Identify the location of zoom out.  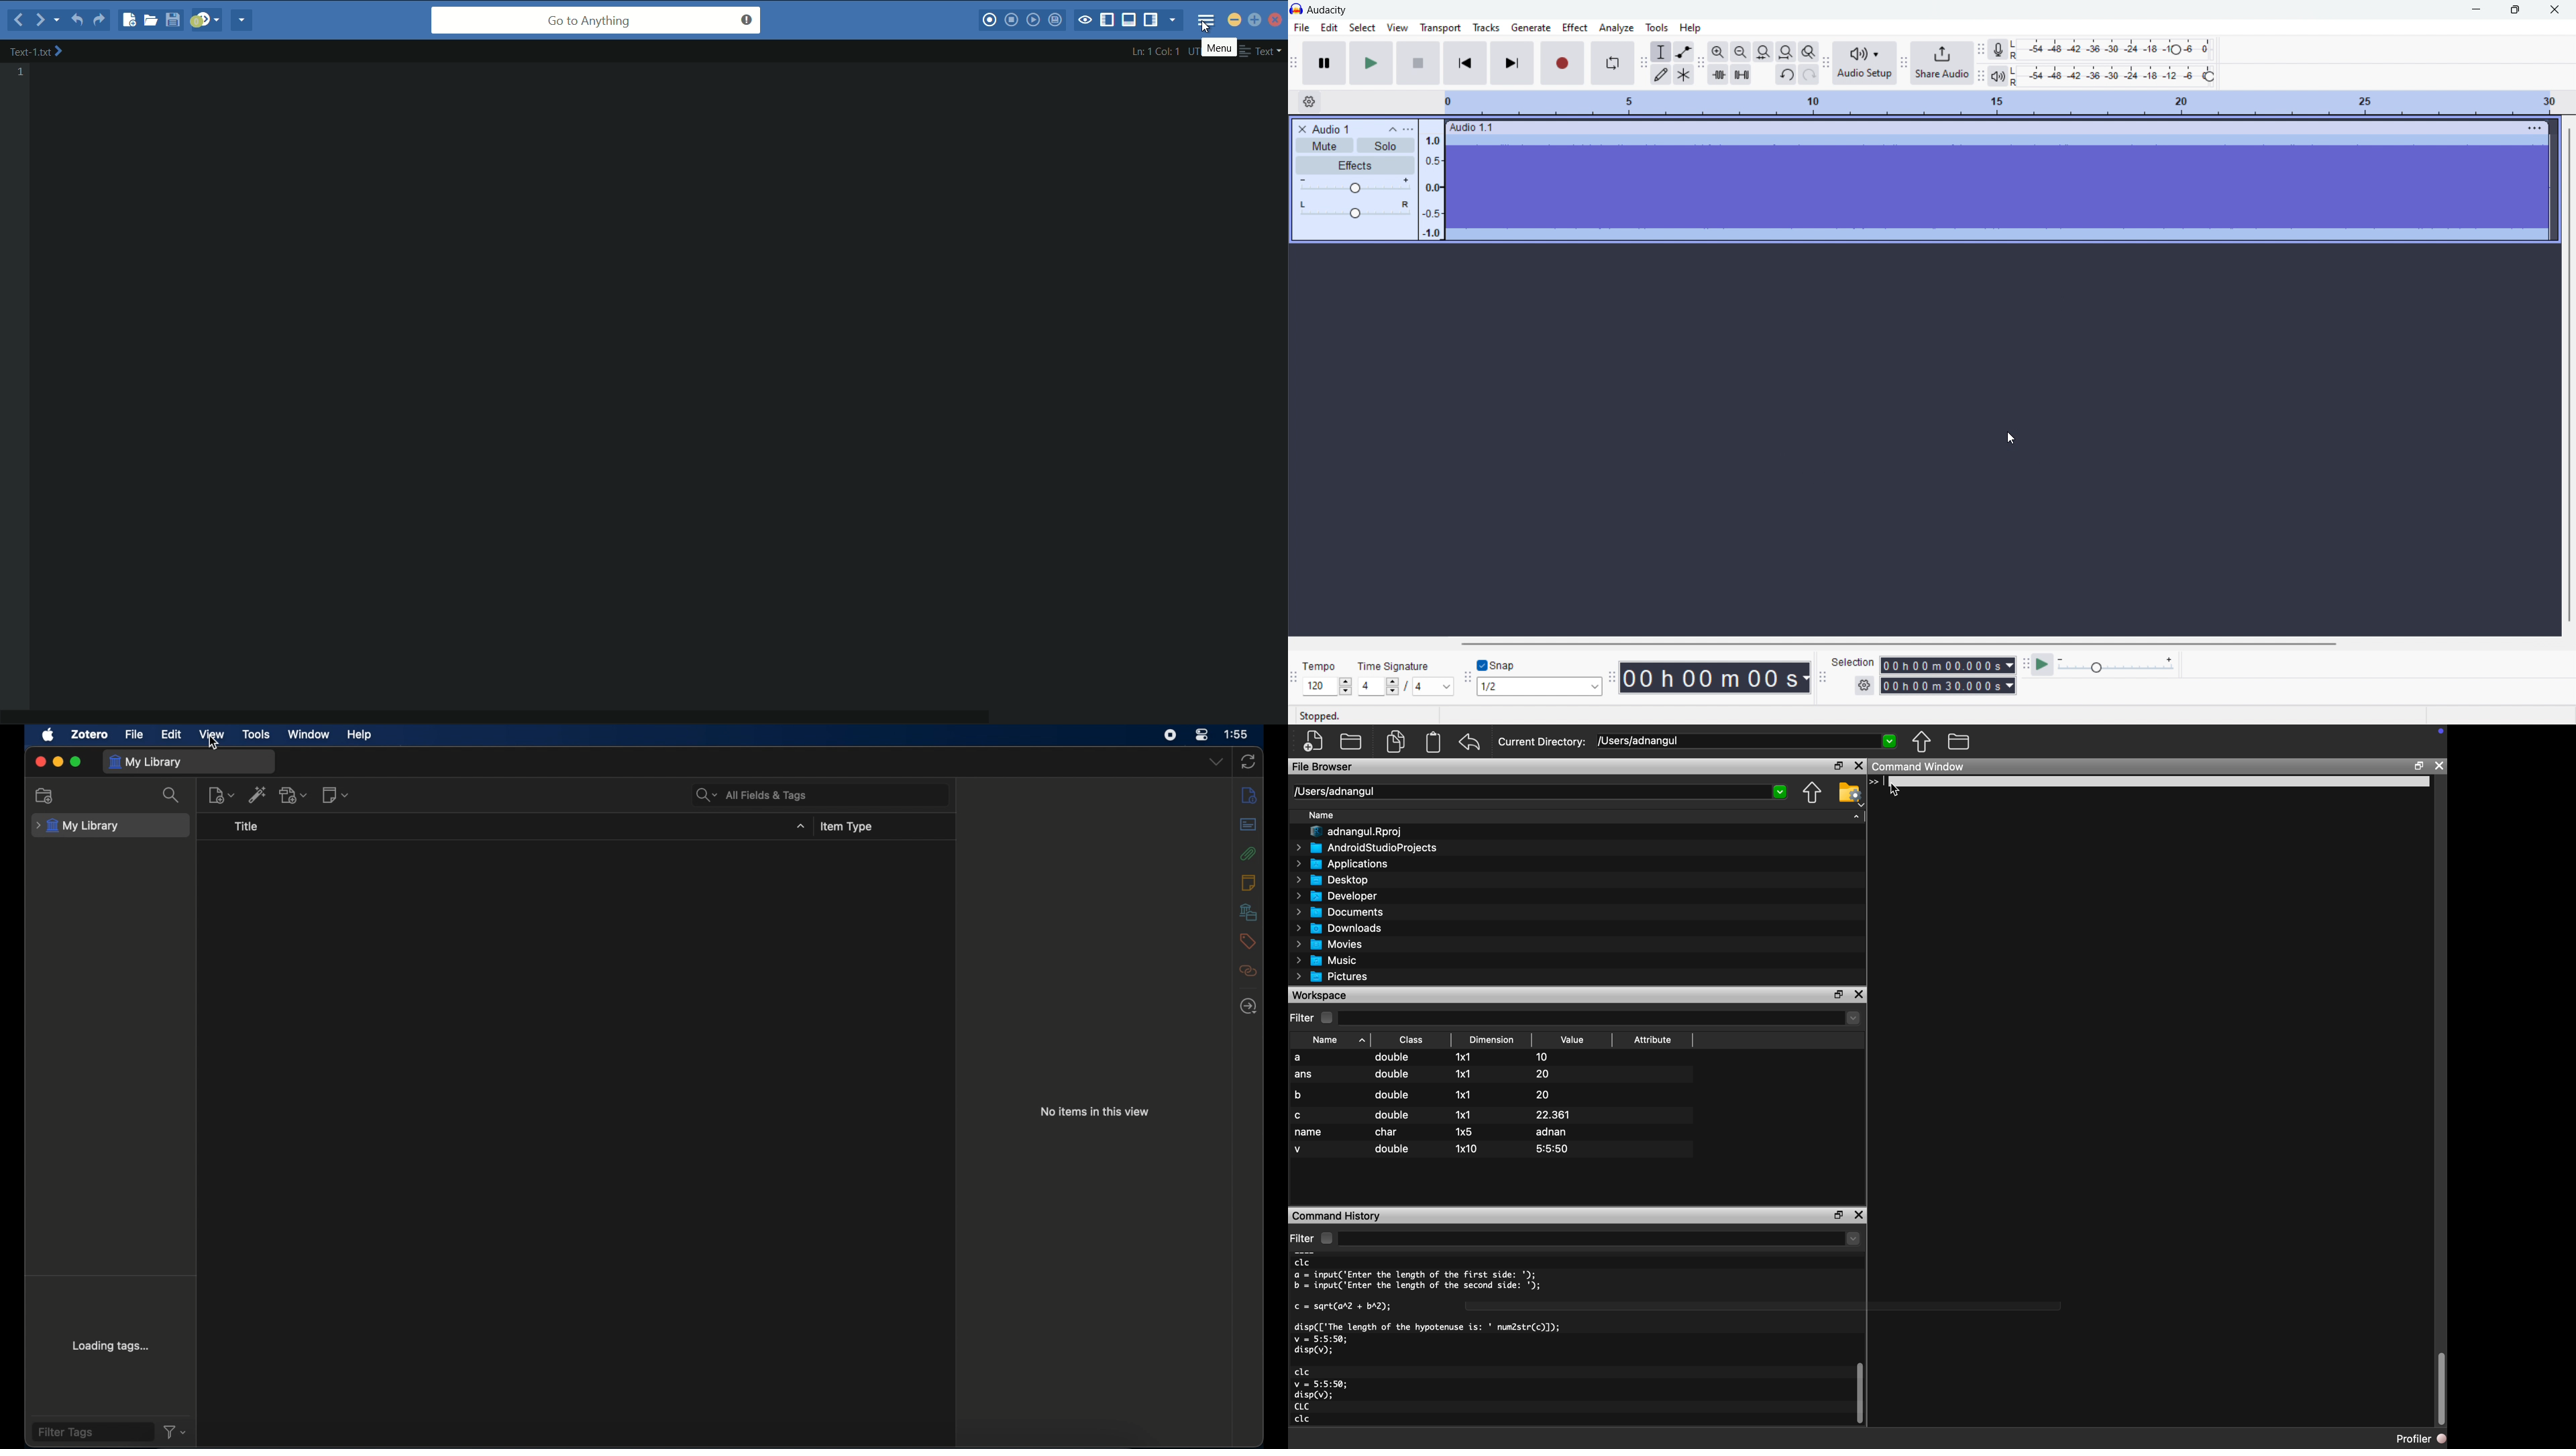
(1740, 52).